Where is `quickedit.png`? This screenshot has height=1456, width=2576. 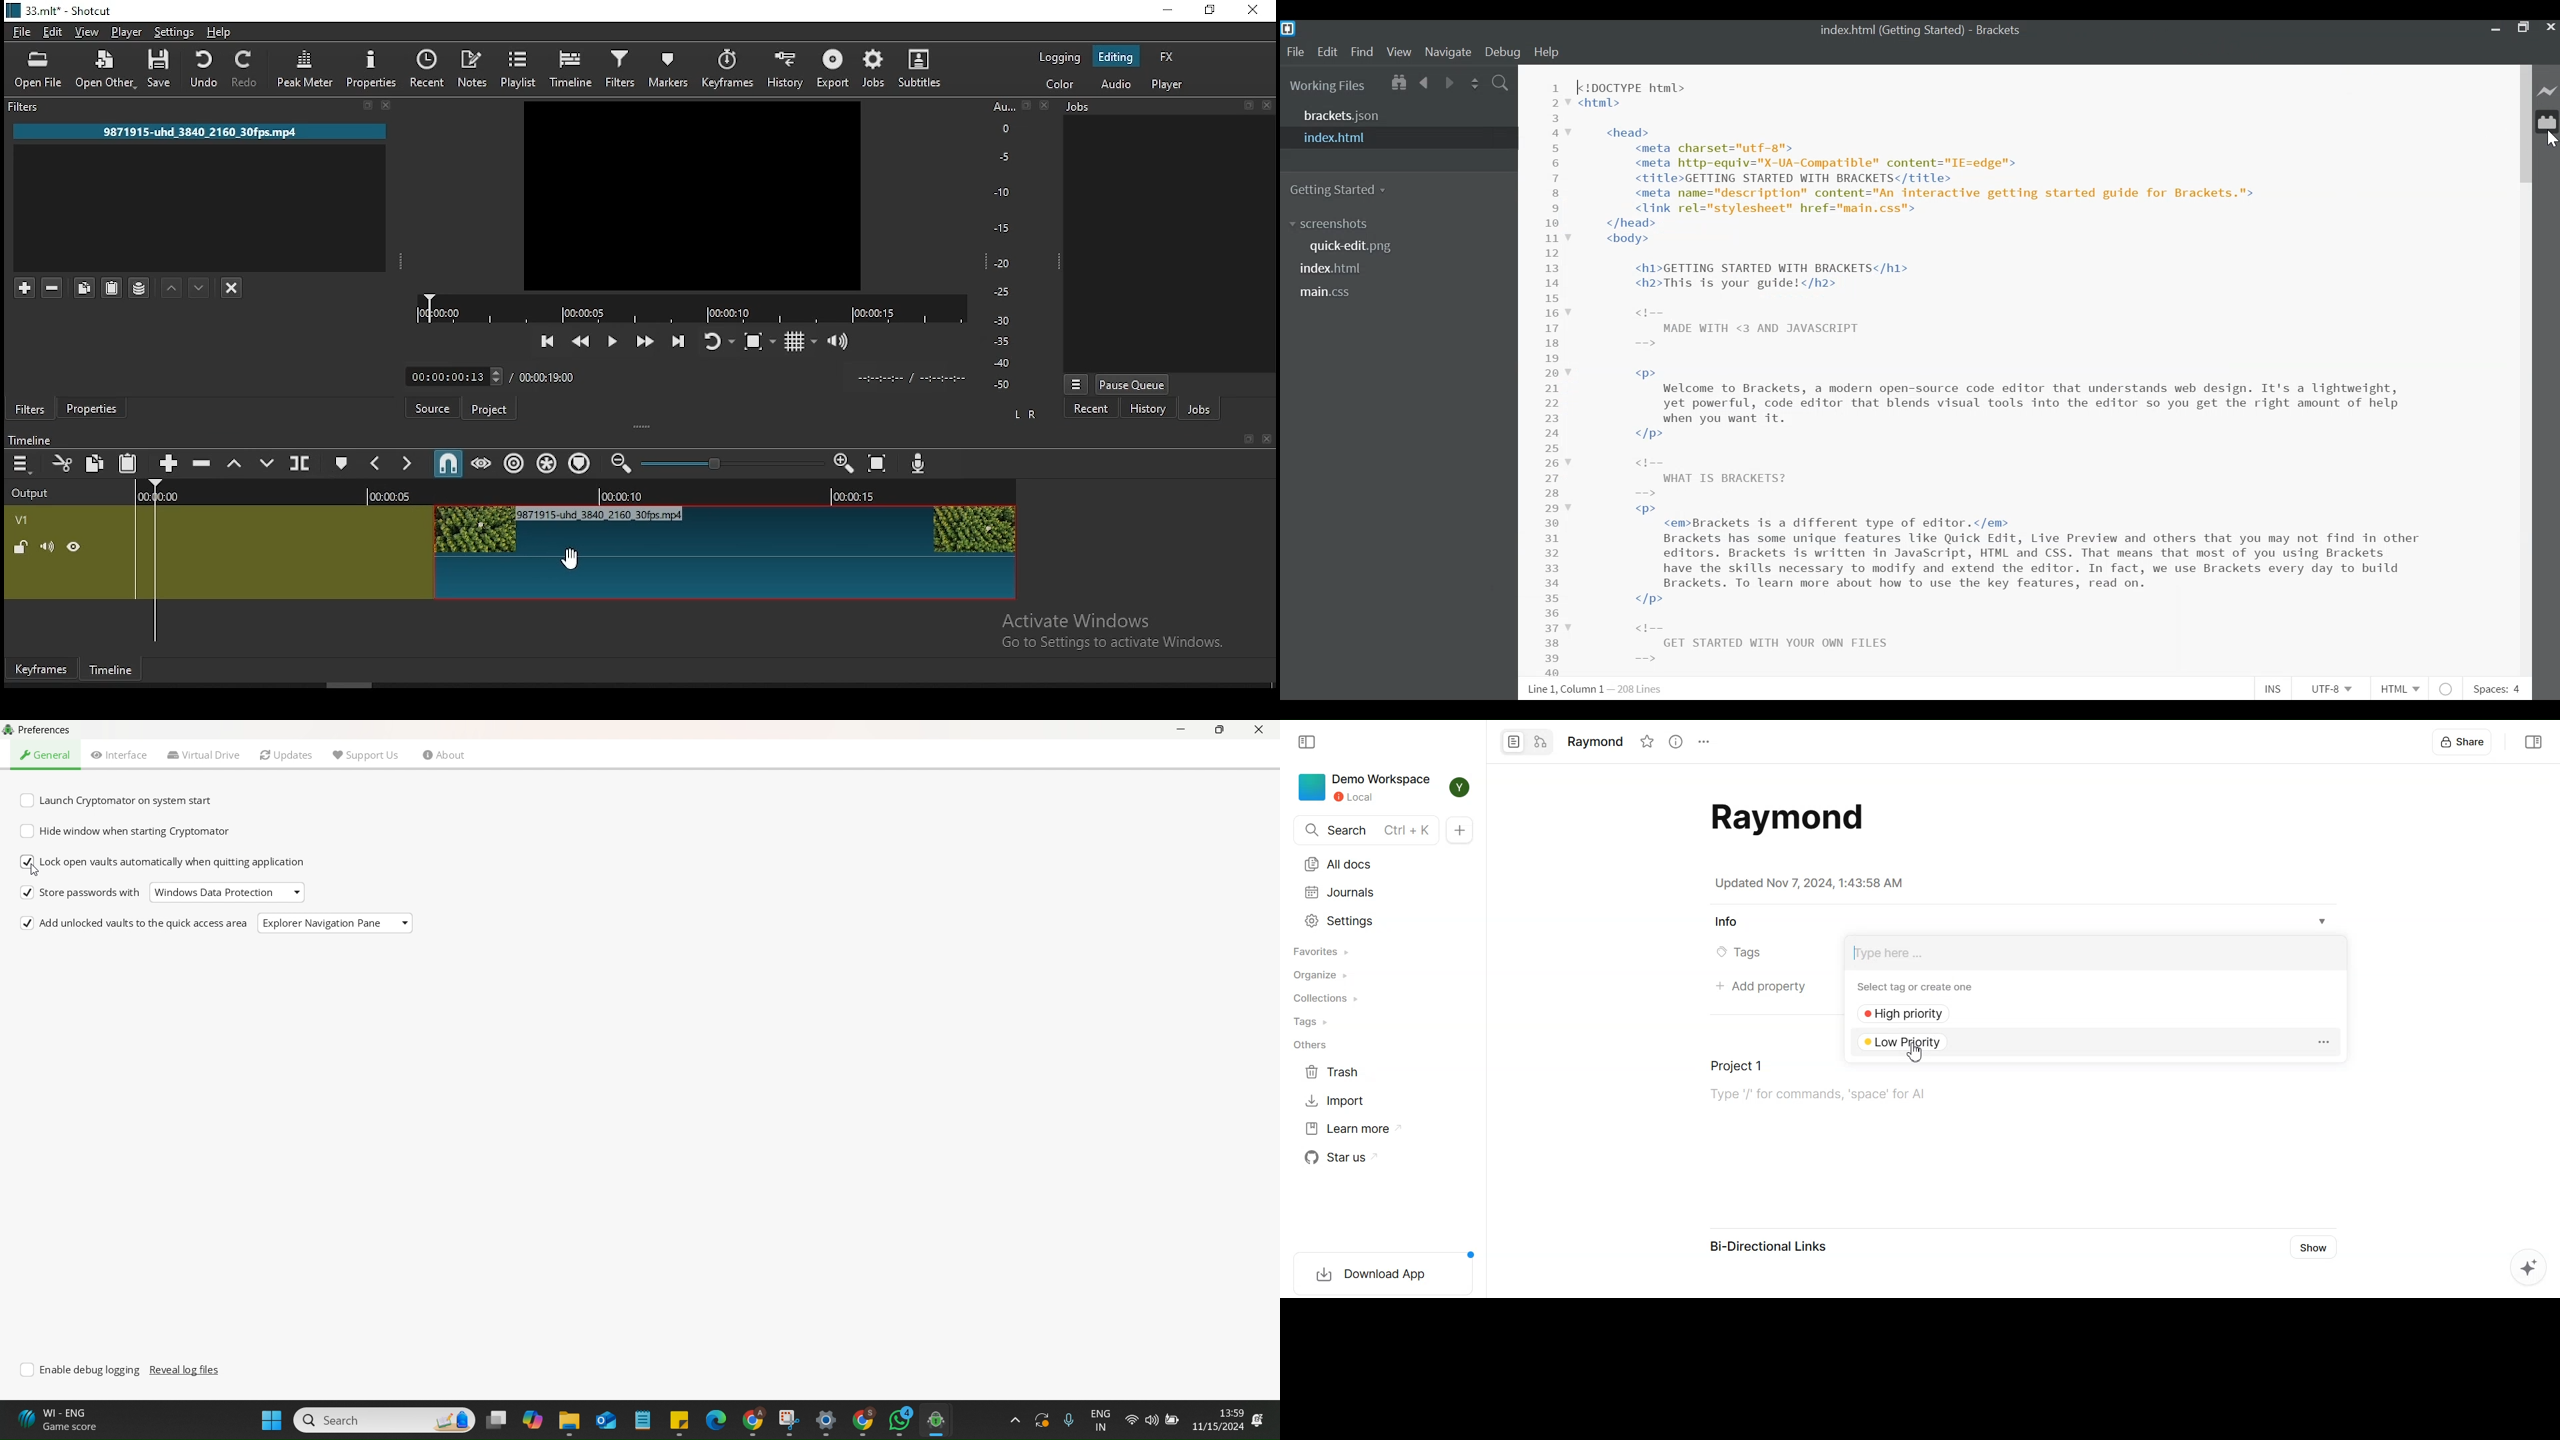 quickedit.png is located at coordinates (1355, 247).